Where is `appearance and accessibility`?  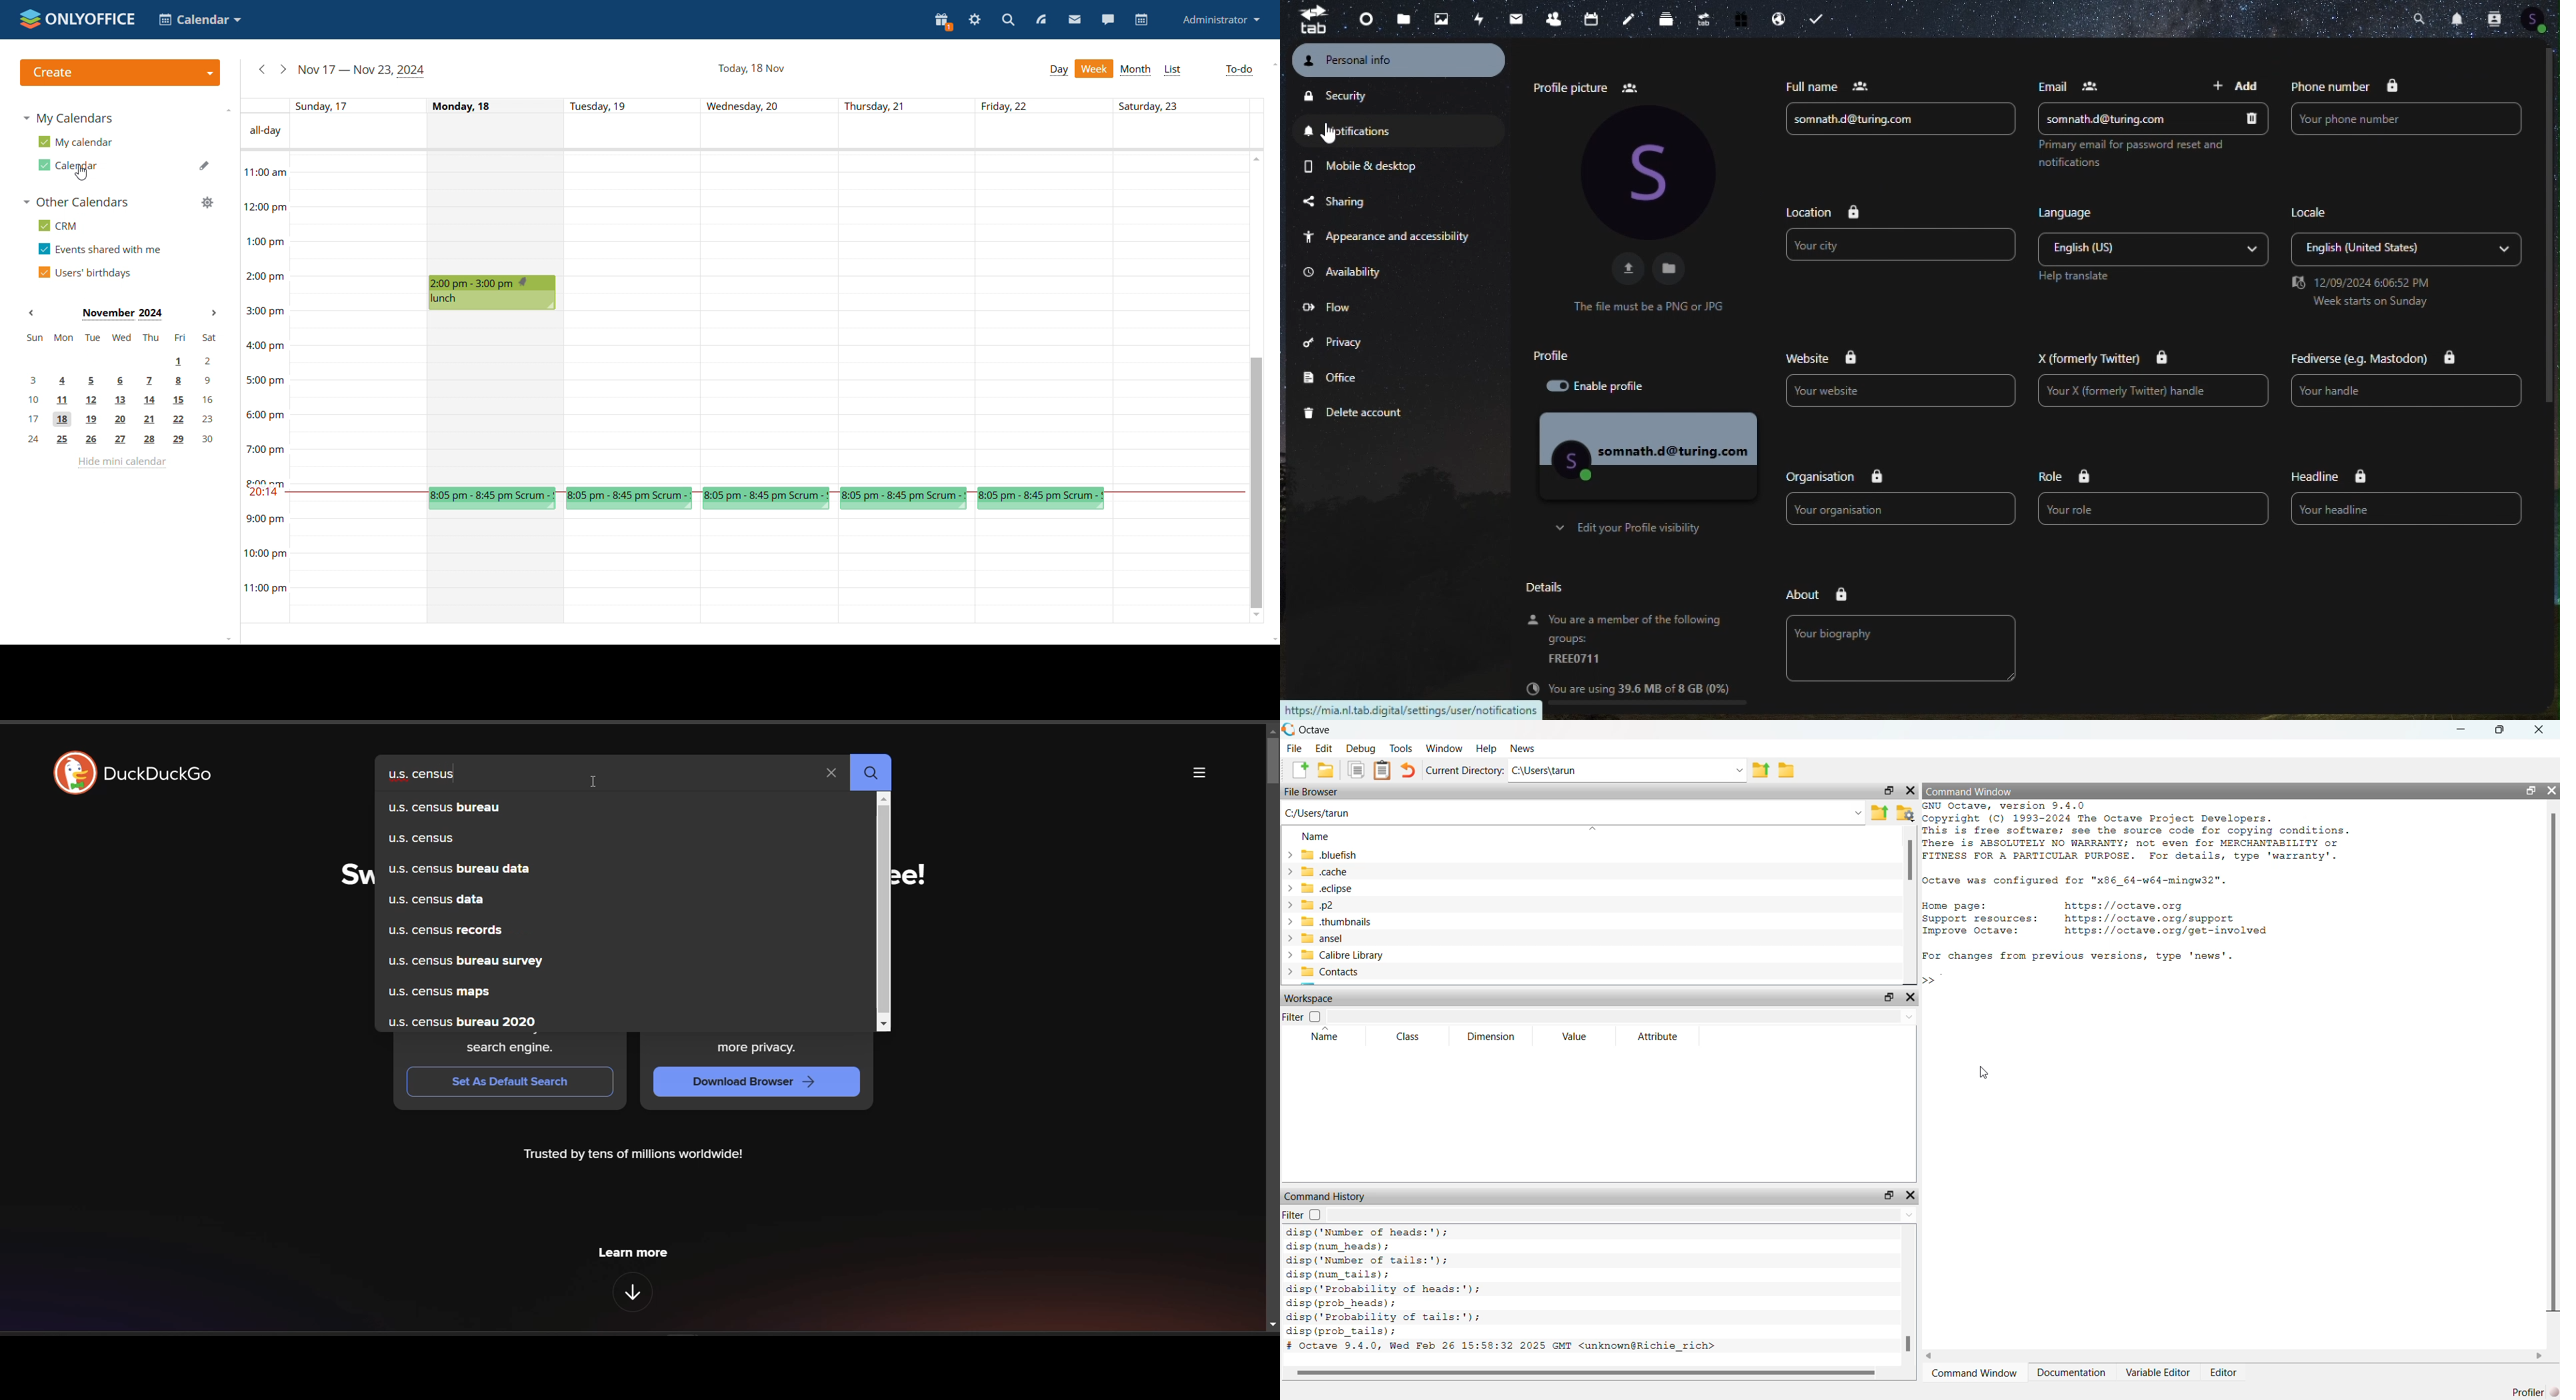
appearance and accessibility is located at coordinates (1393, 237).